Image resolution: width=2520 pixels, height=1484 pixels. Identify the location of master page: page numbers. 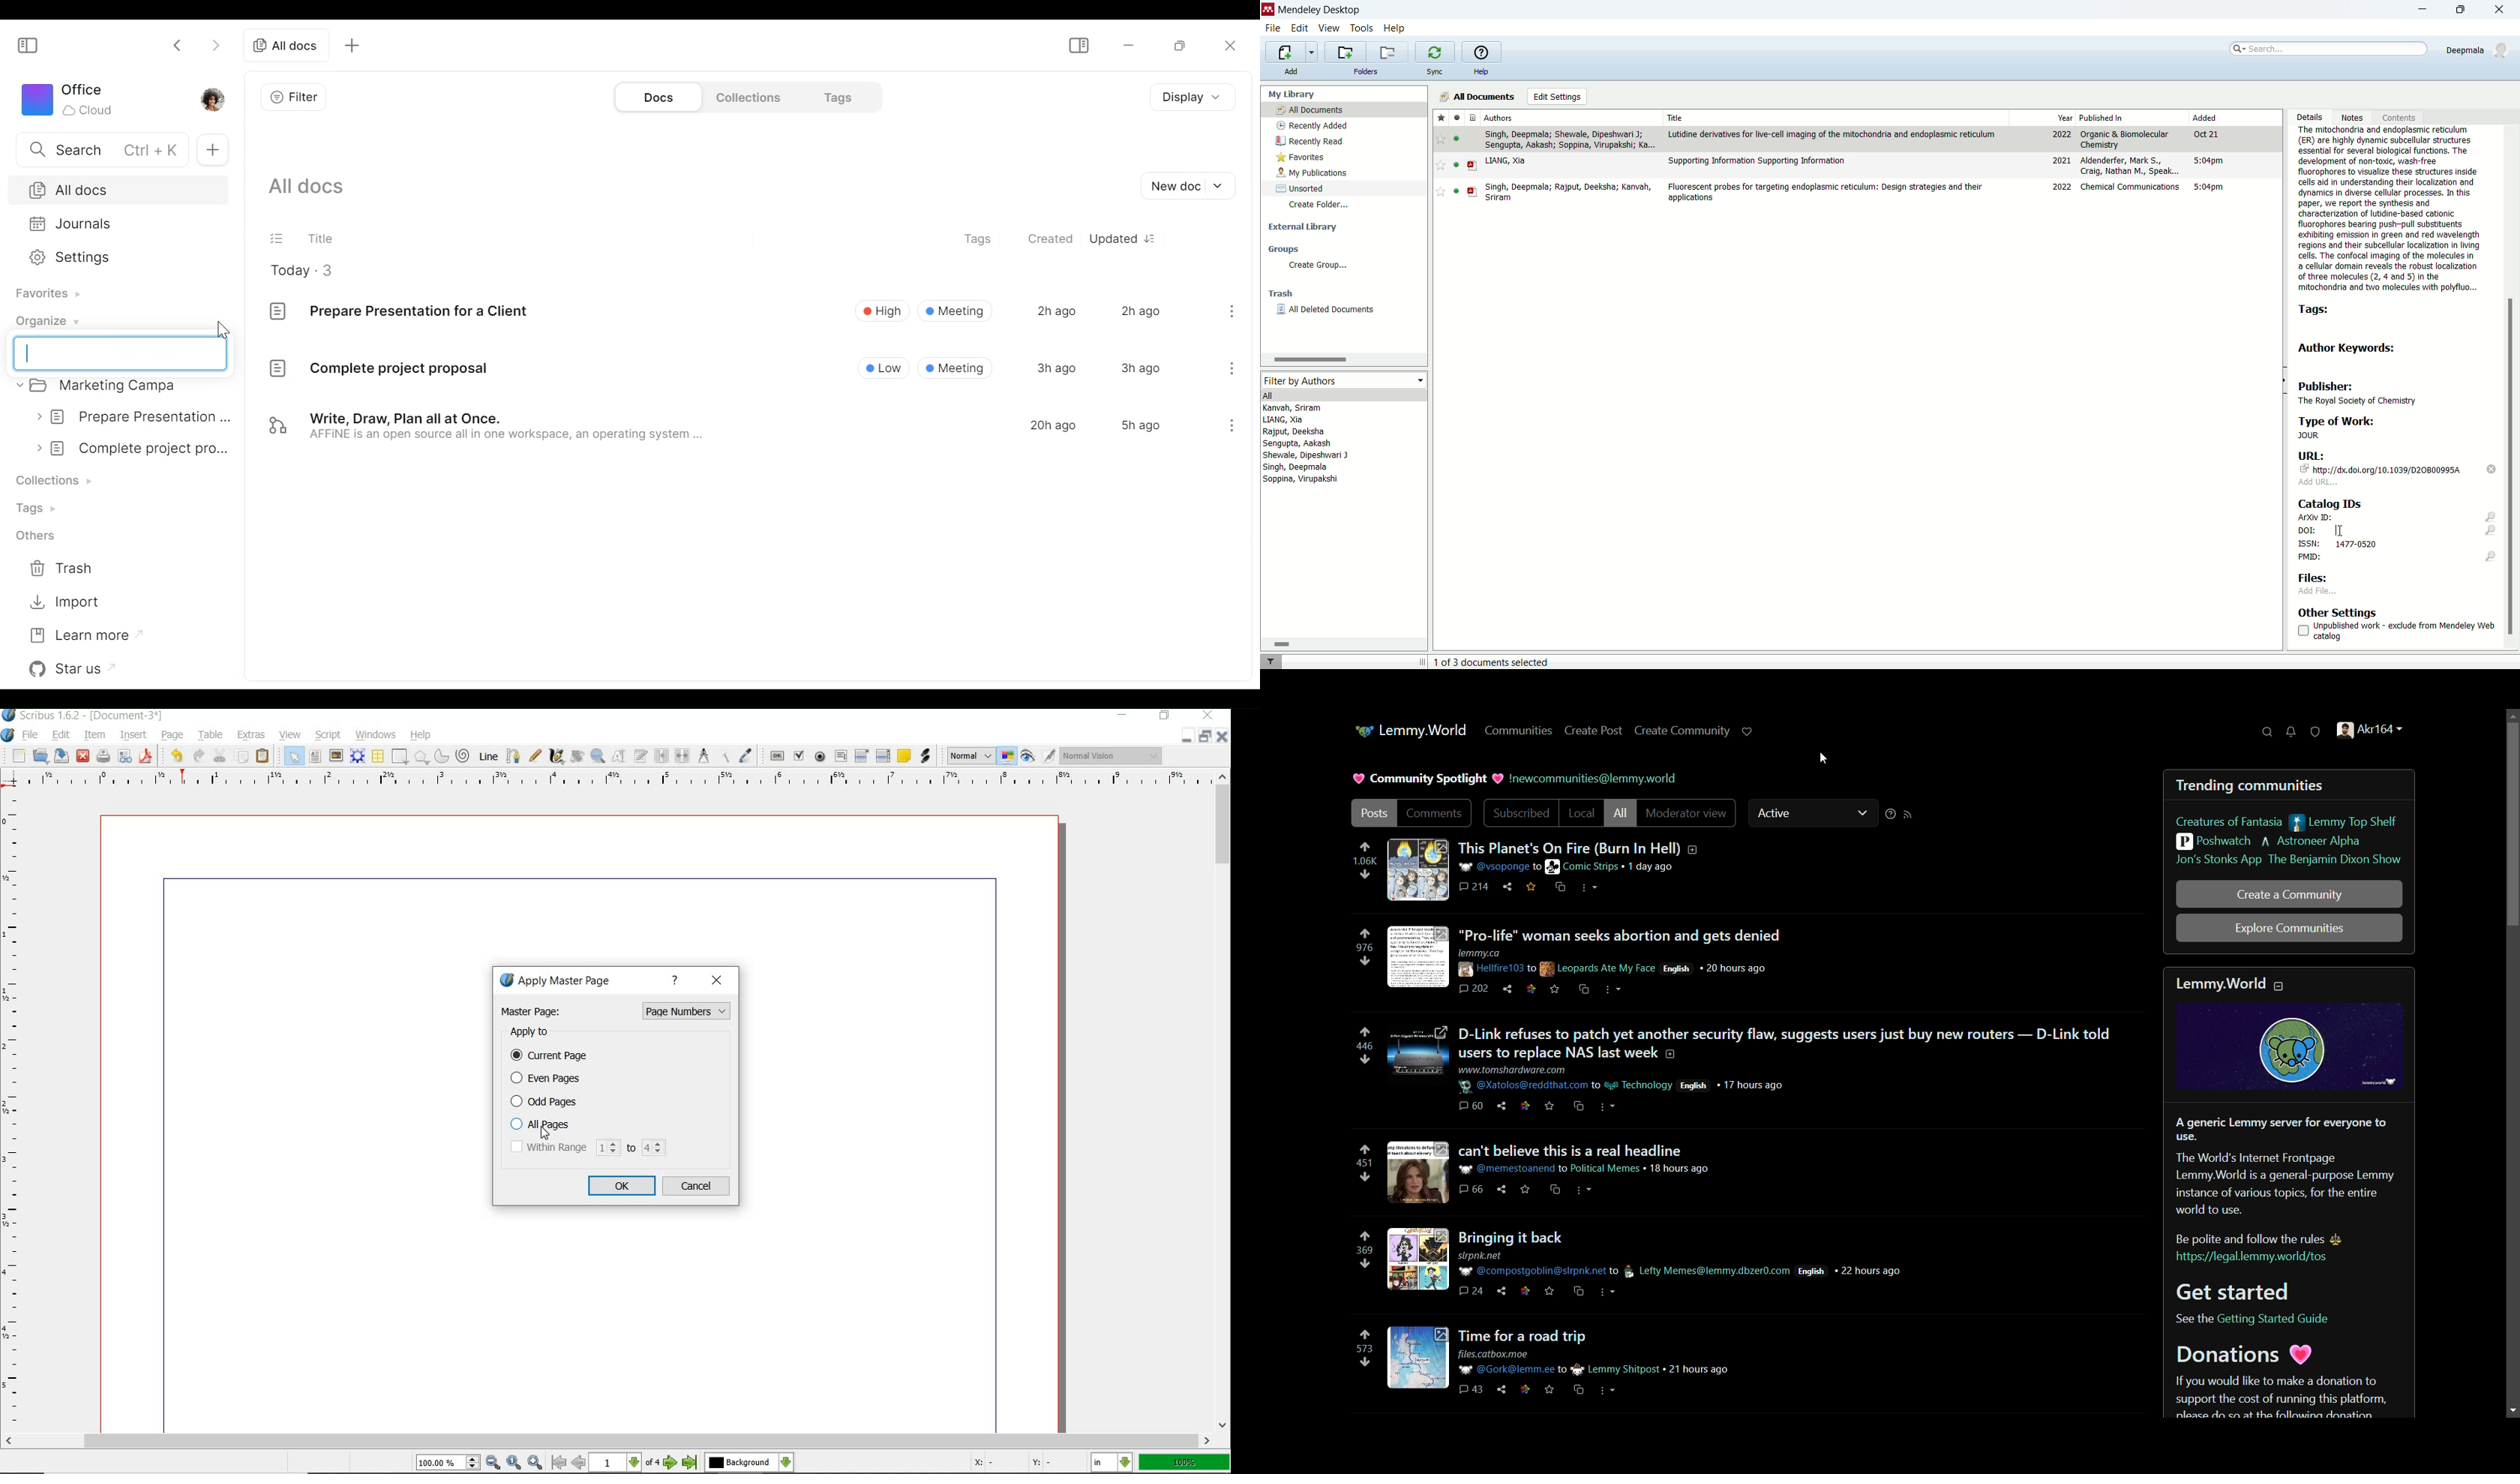
(616, 1011).